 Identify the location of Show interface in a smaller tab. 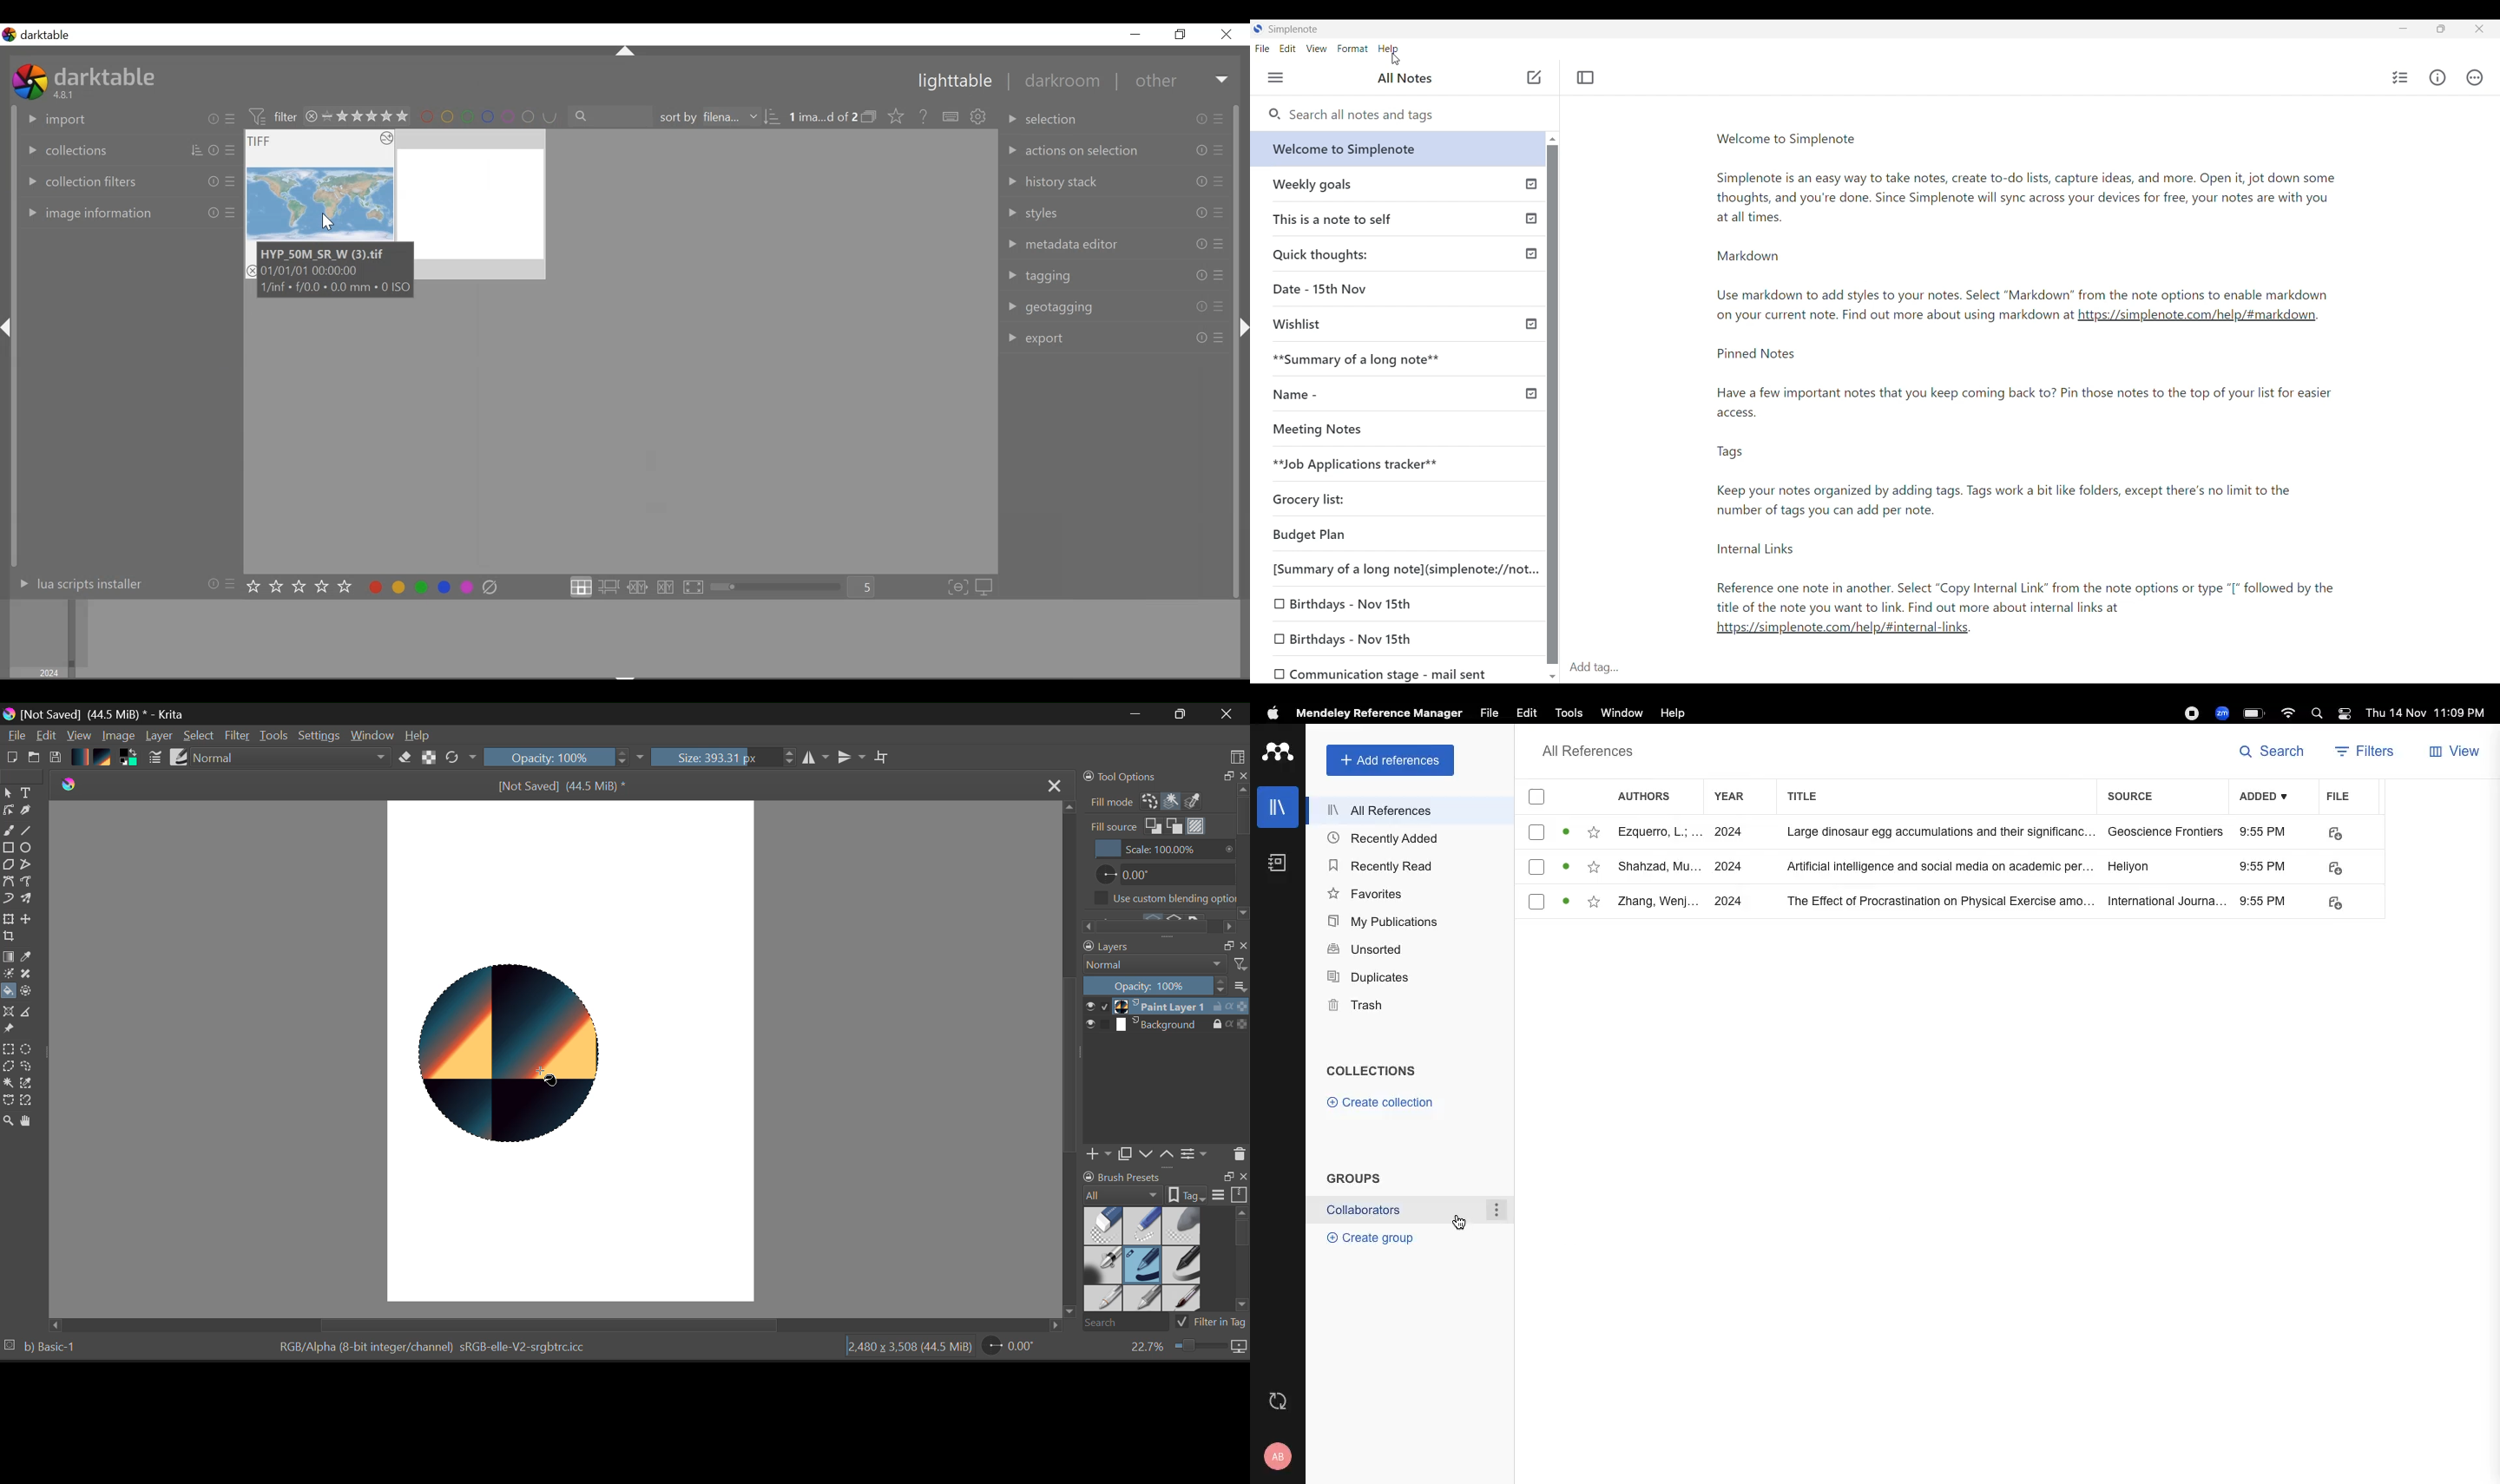
(2441, 29).